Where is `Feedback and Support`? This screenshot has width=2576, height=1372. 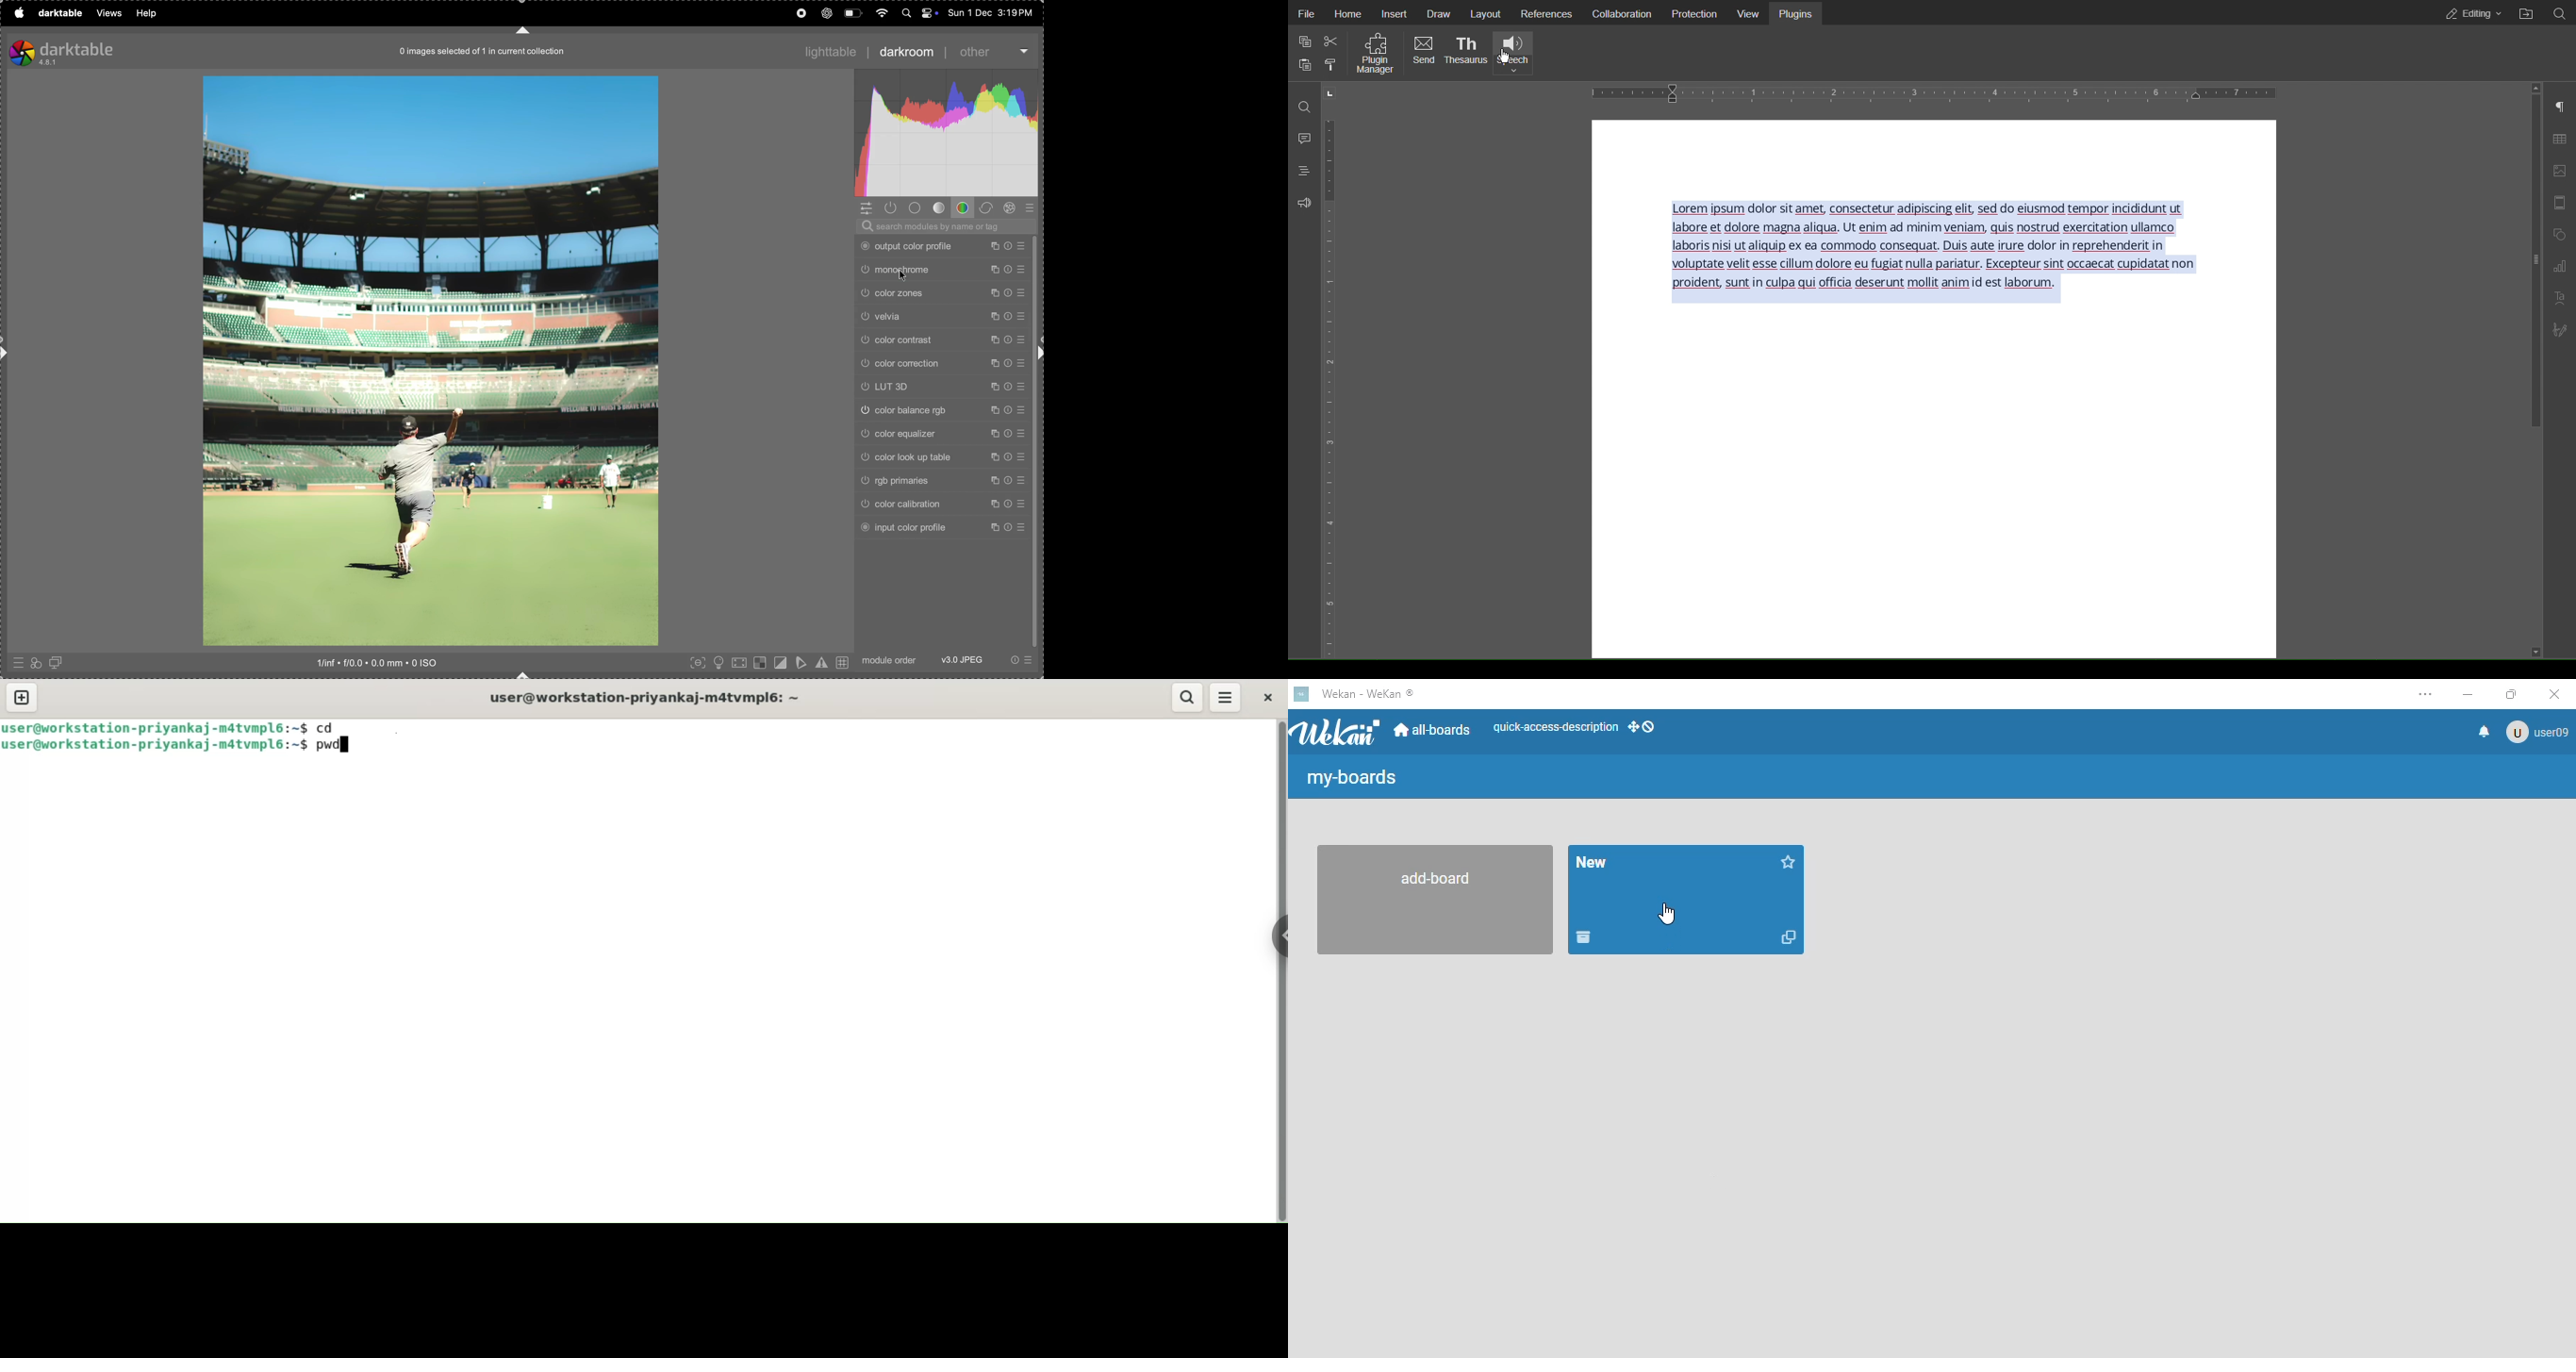
Feedback and Support is located at coordinates (1300, 203).